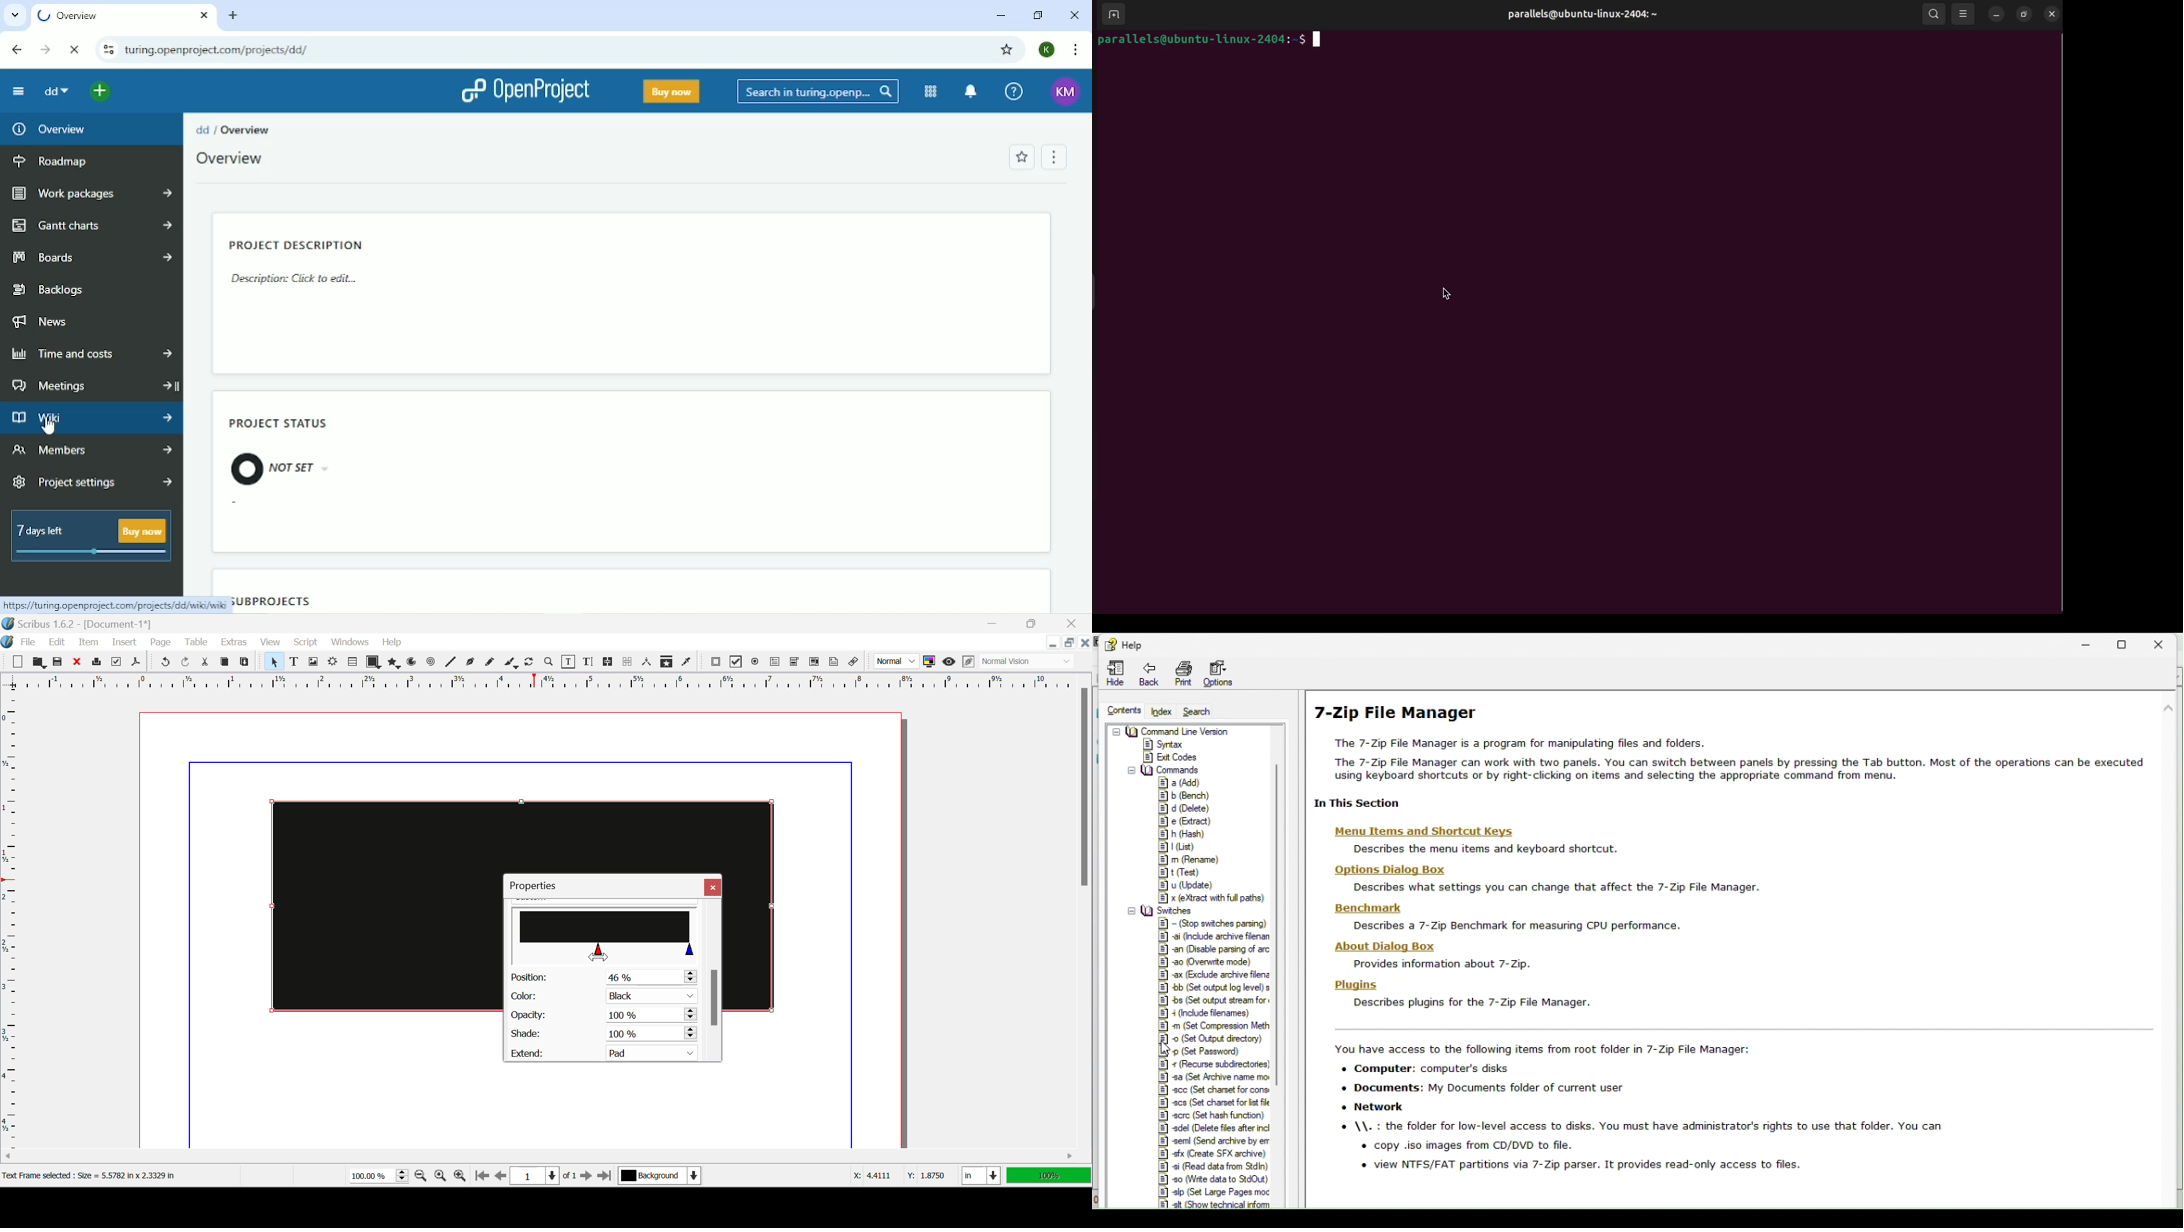 The image size is (2184, 1232). I want to click on benchmark, so click(1373, 909).